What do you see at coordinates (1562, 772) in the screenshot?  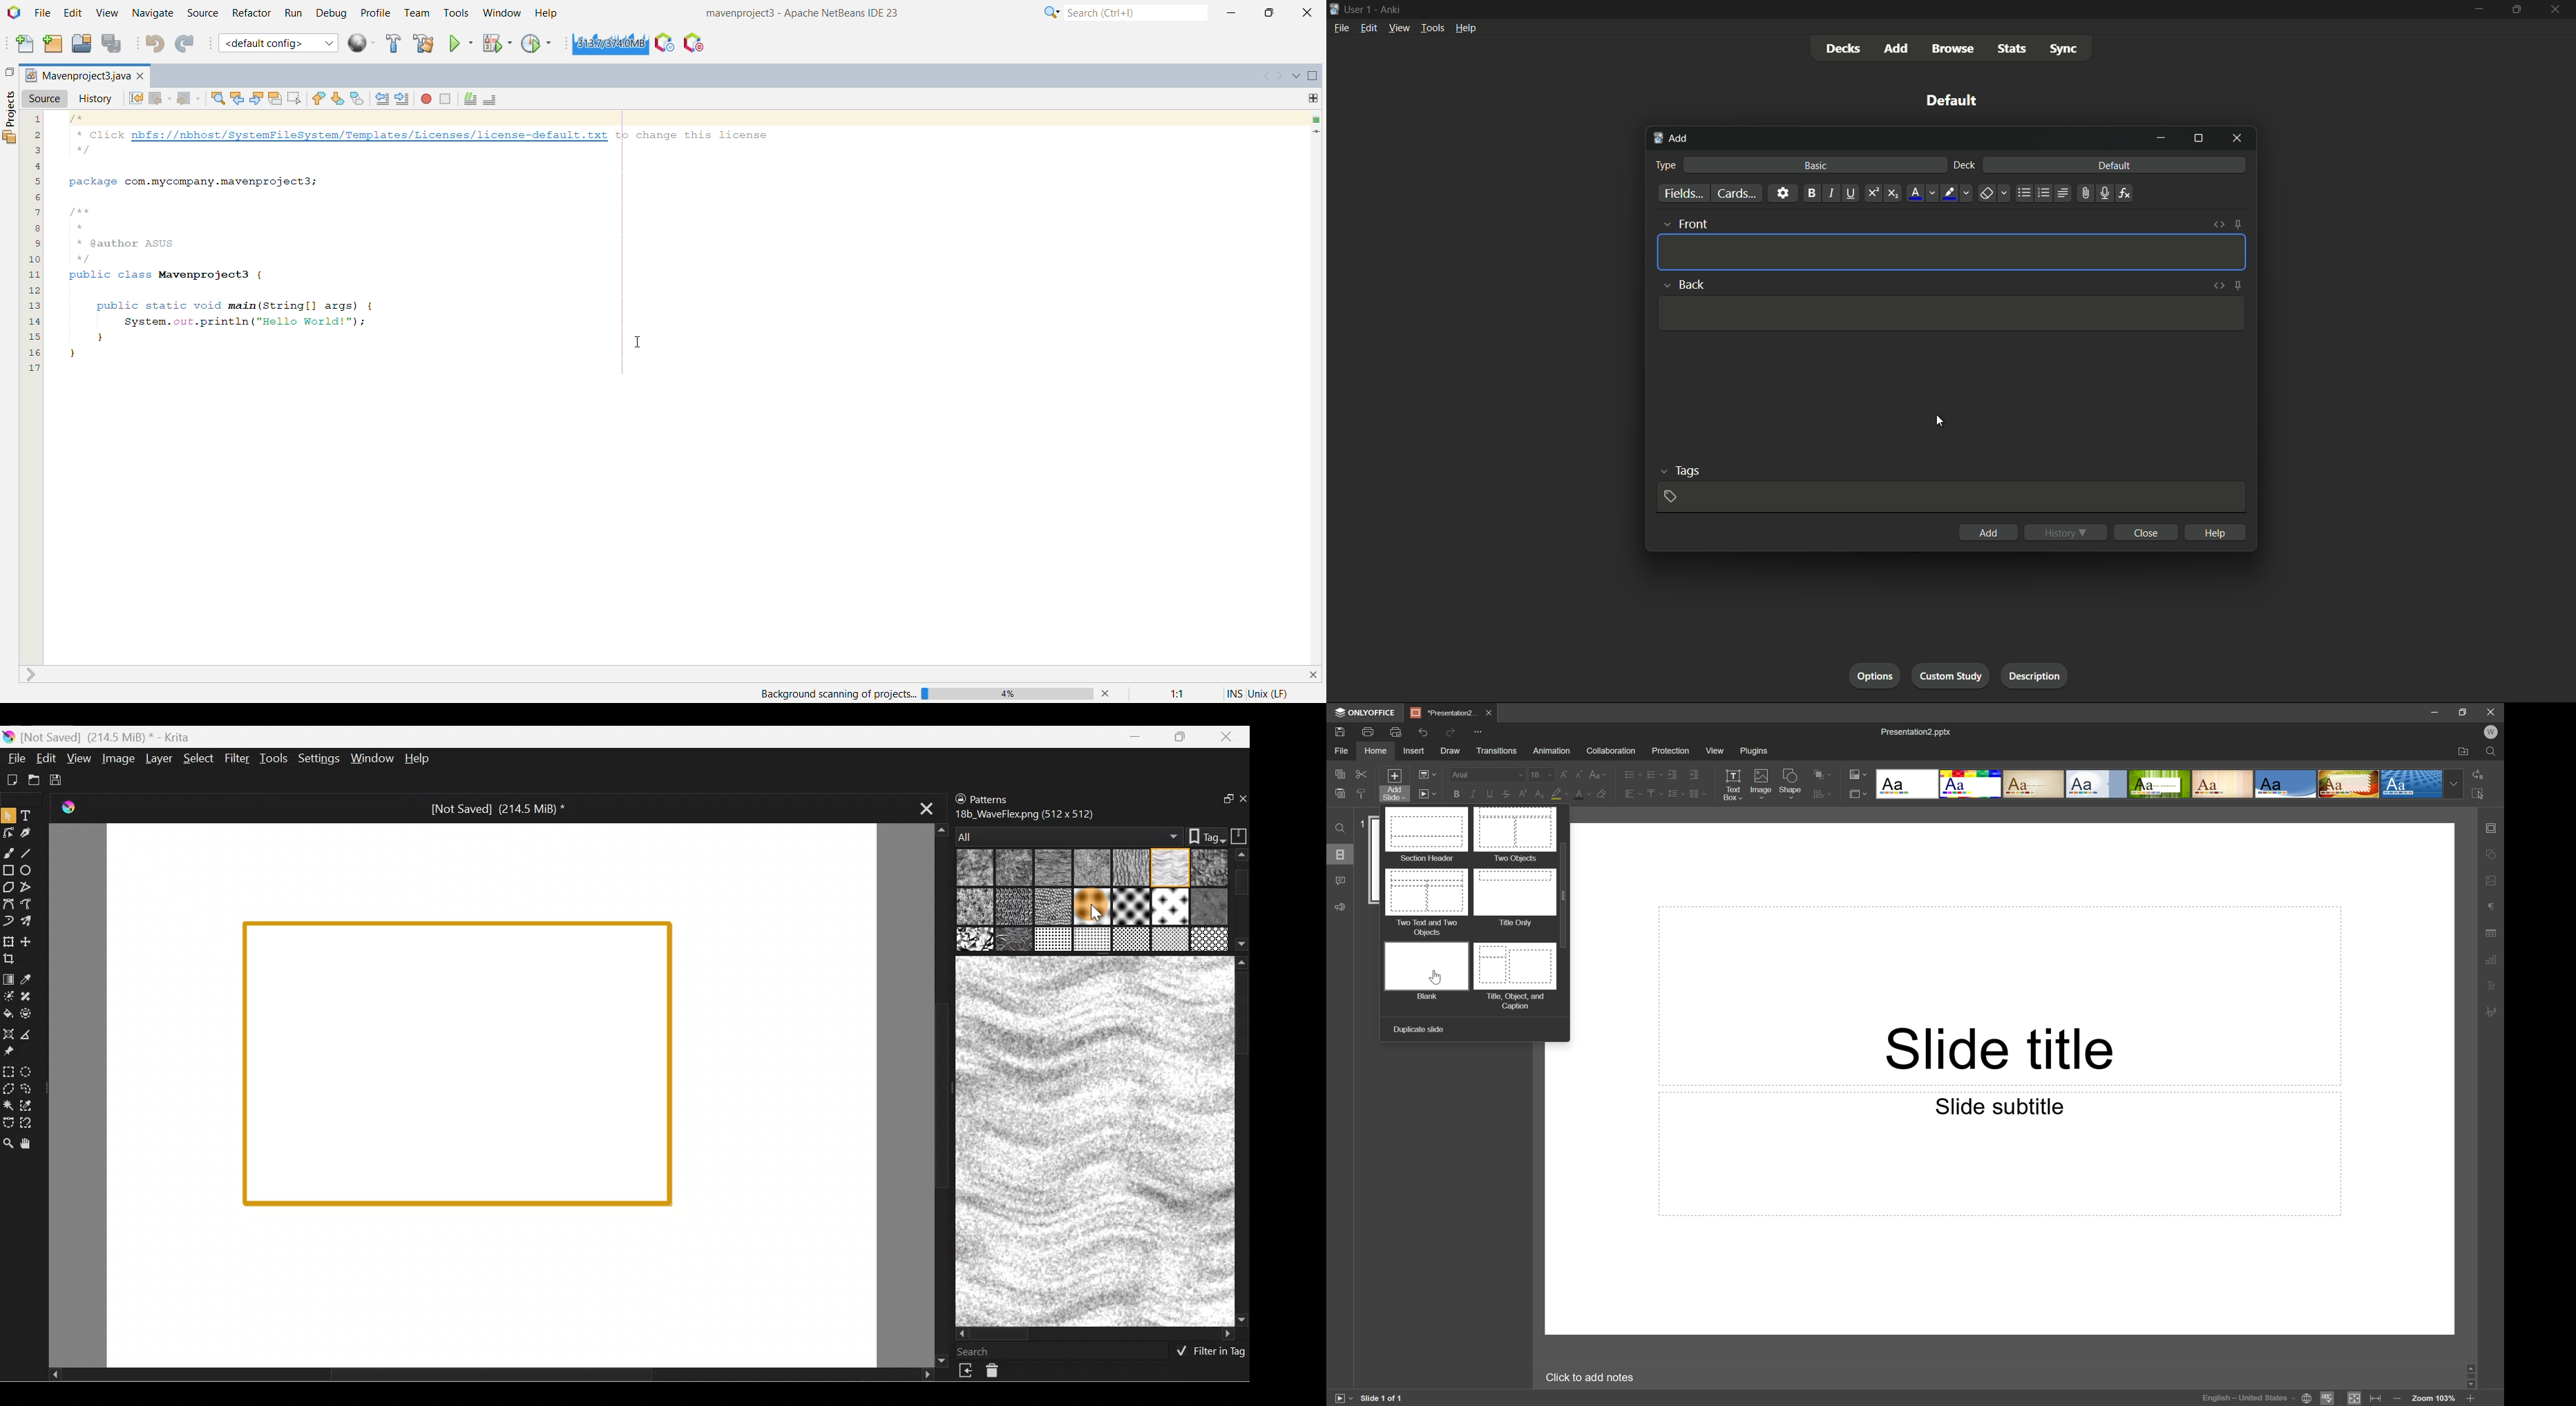 I see `Increment font size` at bounding box center [1562, 772].